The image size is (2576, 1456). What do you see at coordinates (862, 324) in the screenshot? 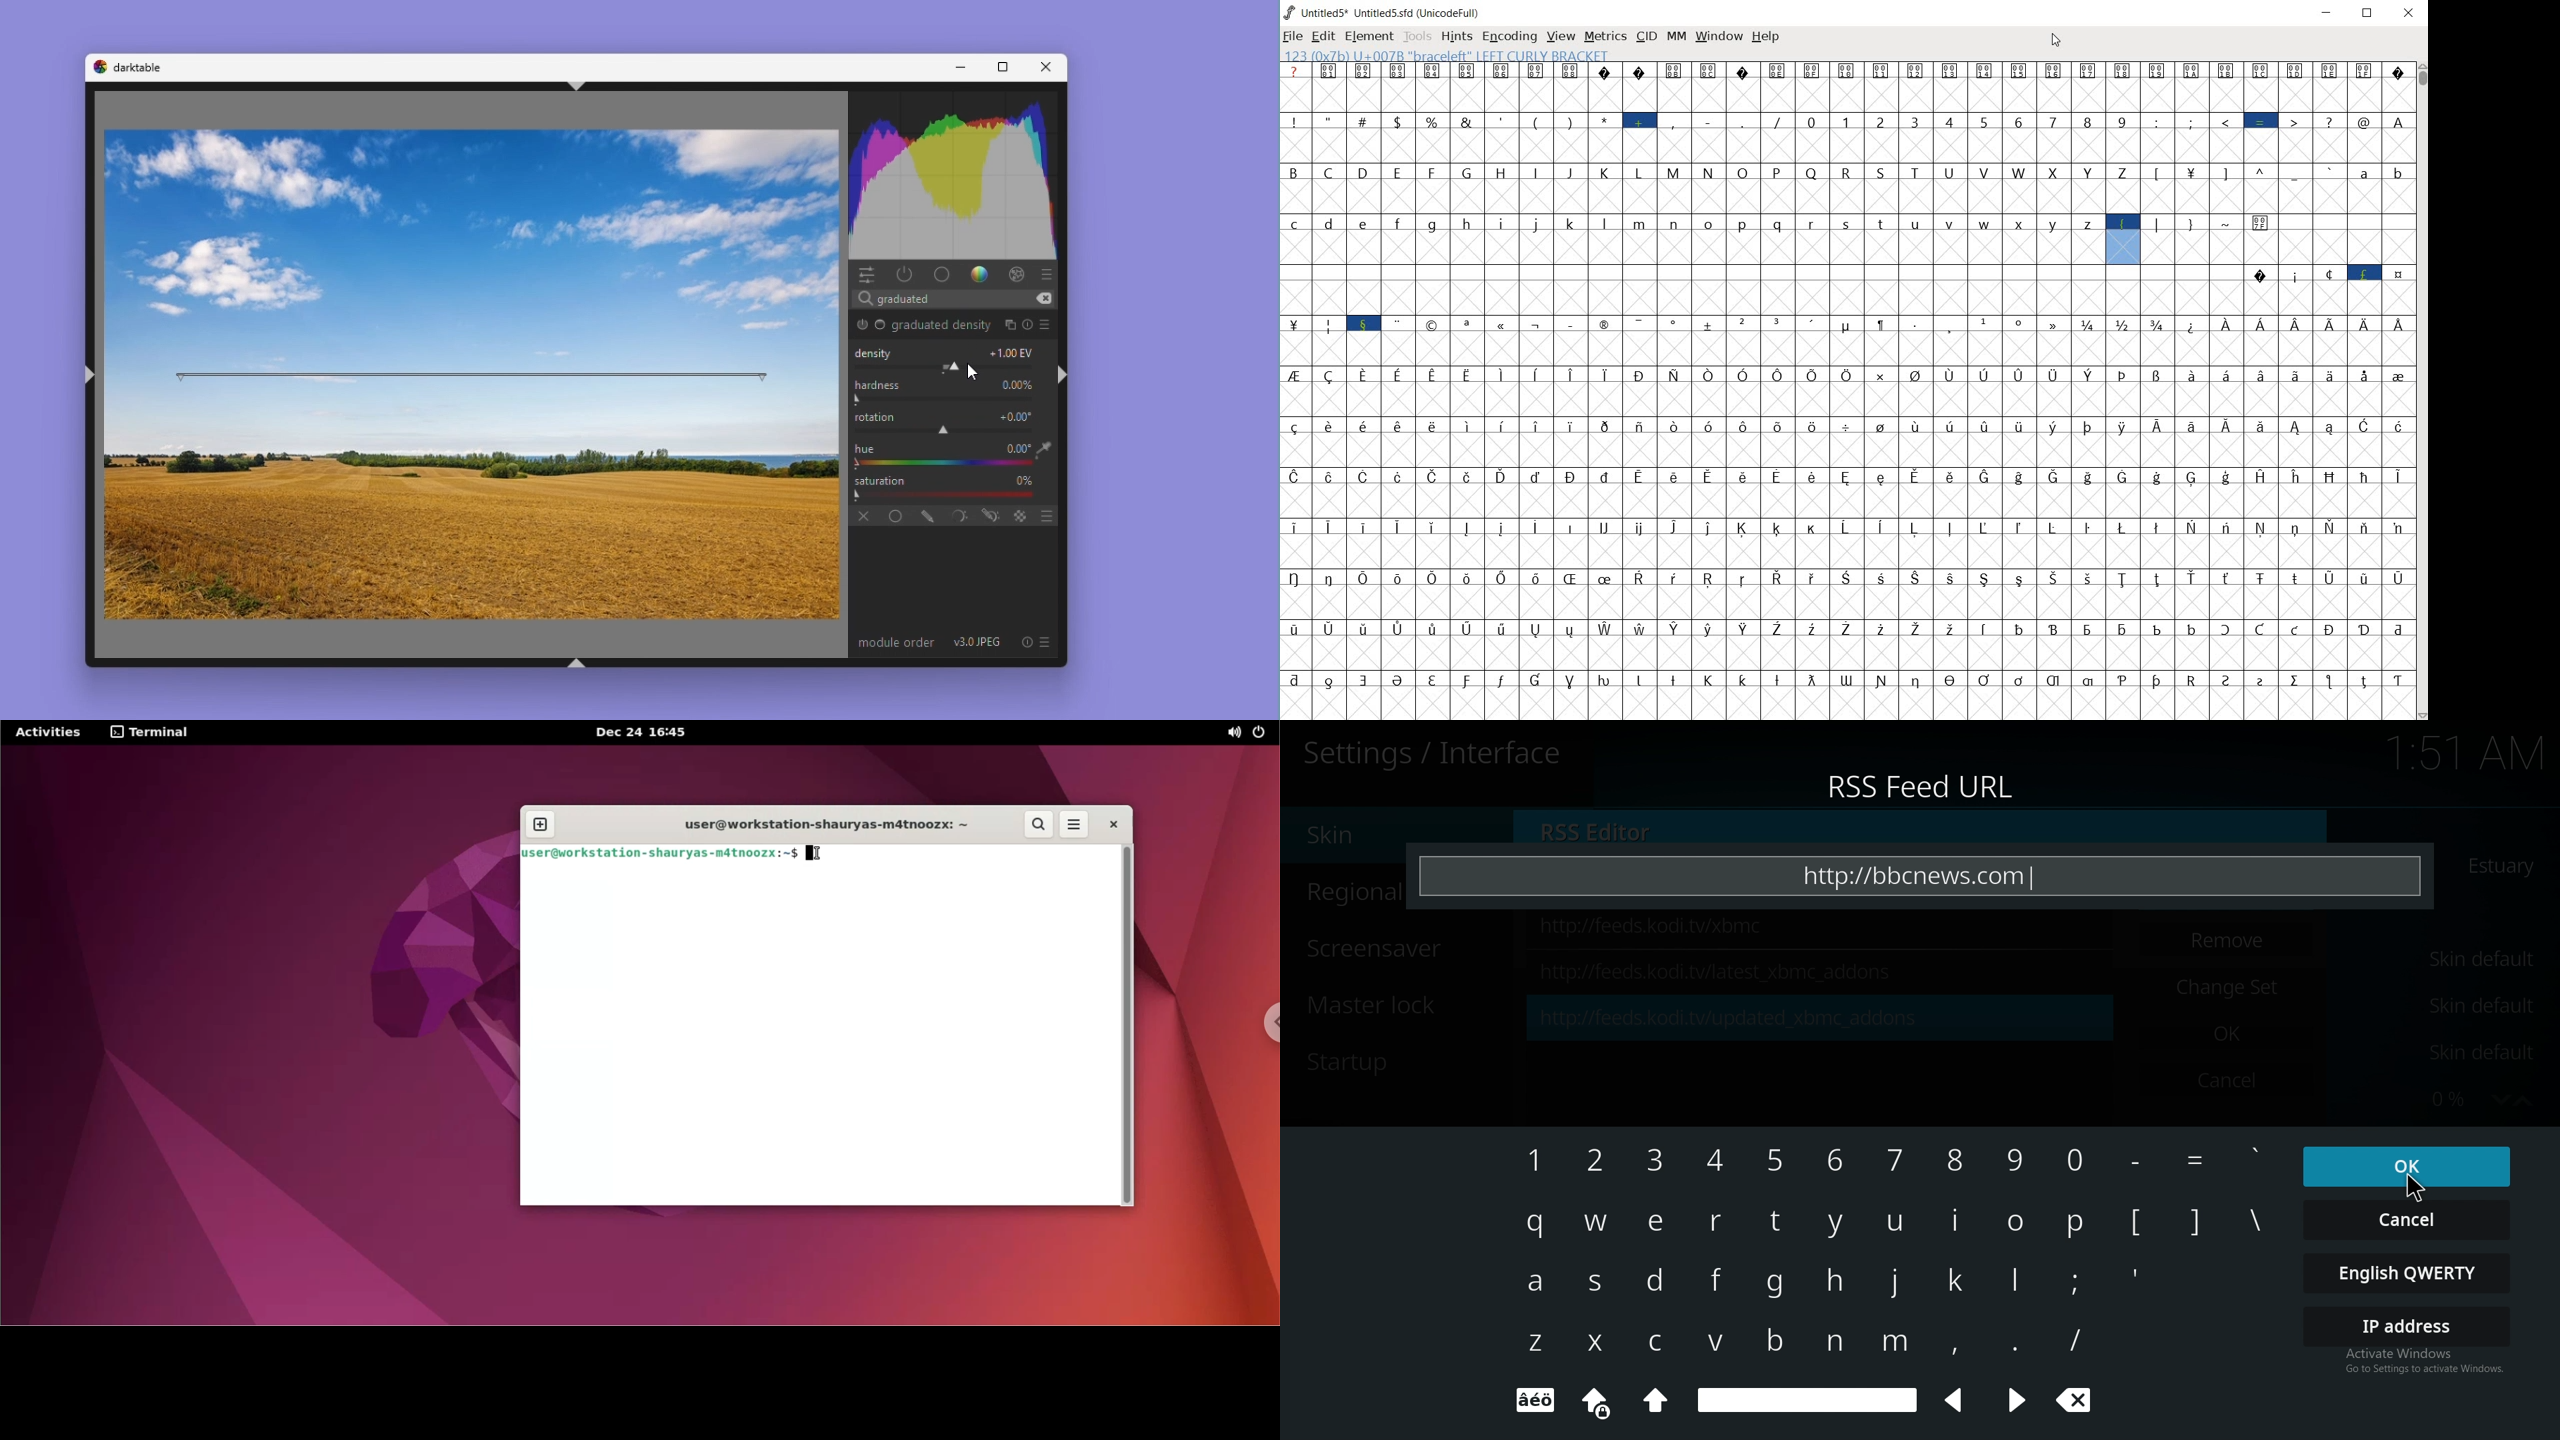
I see `graduated density` at bounding box center [862, 324].